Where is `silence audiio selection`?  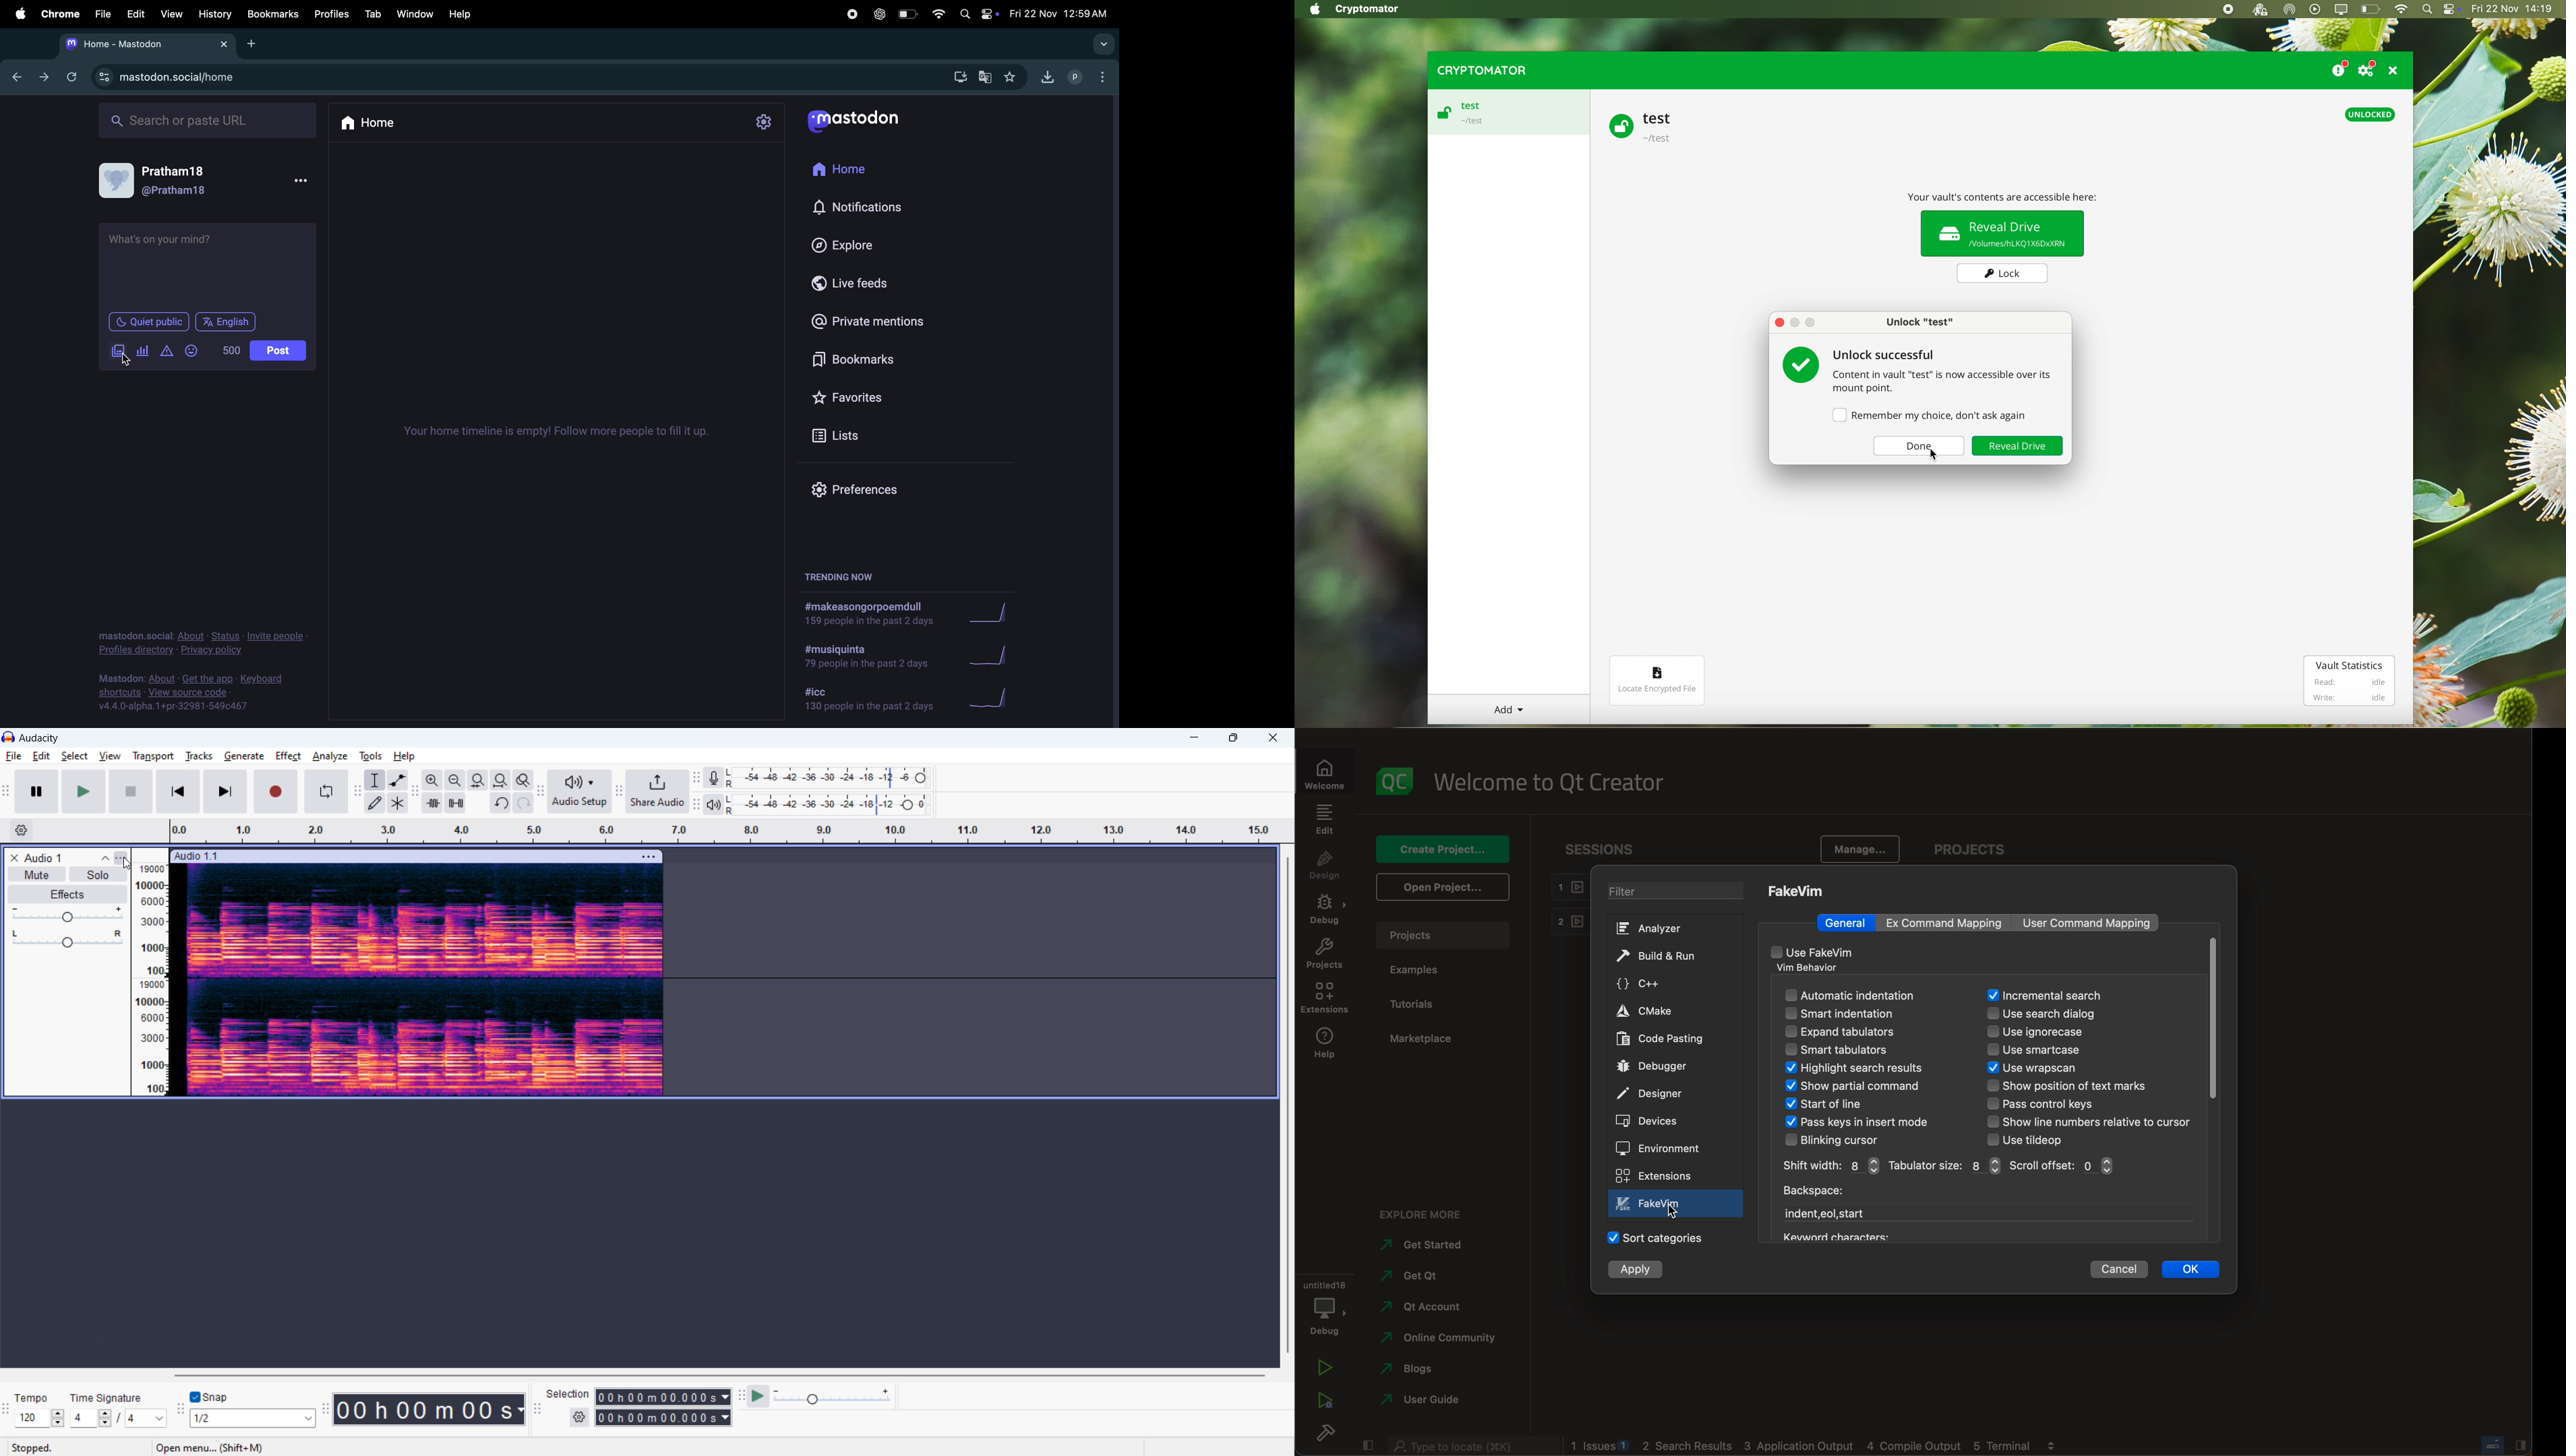
silence audiio selection is located at coordinates (456, 803).